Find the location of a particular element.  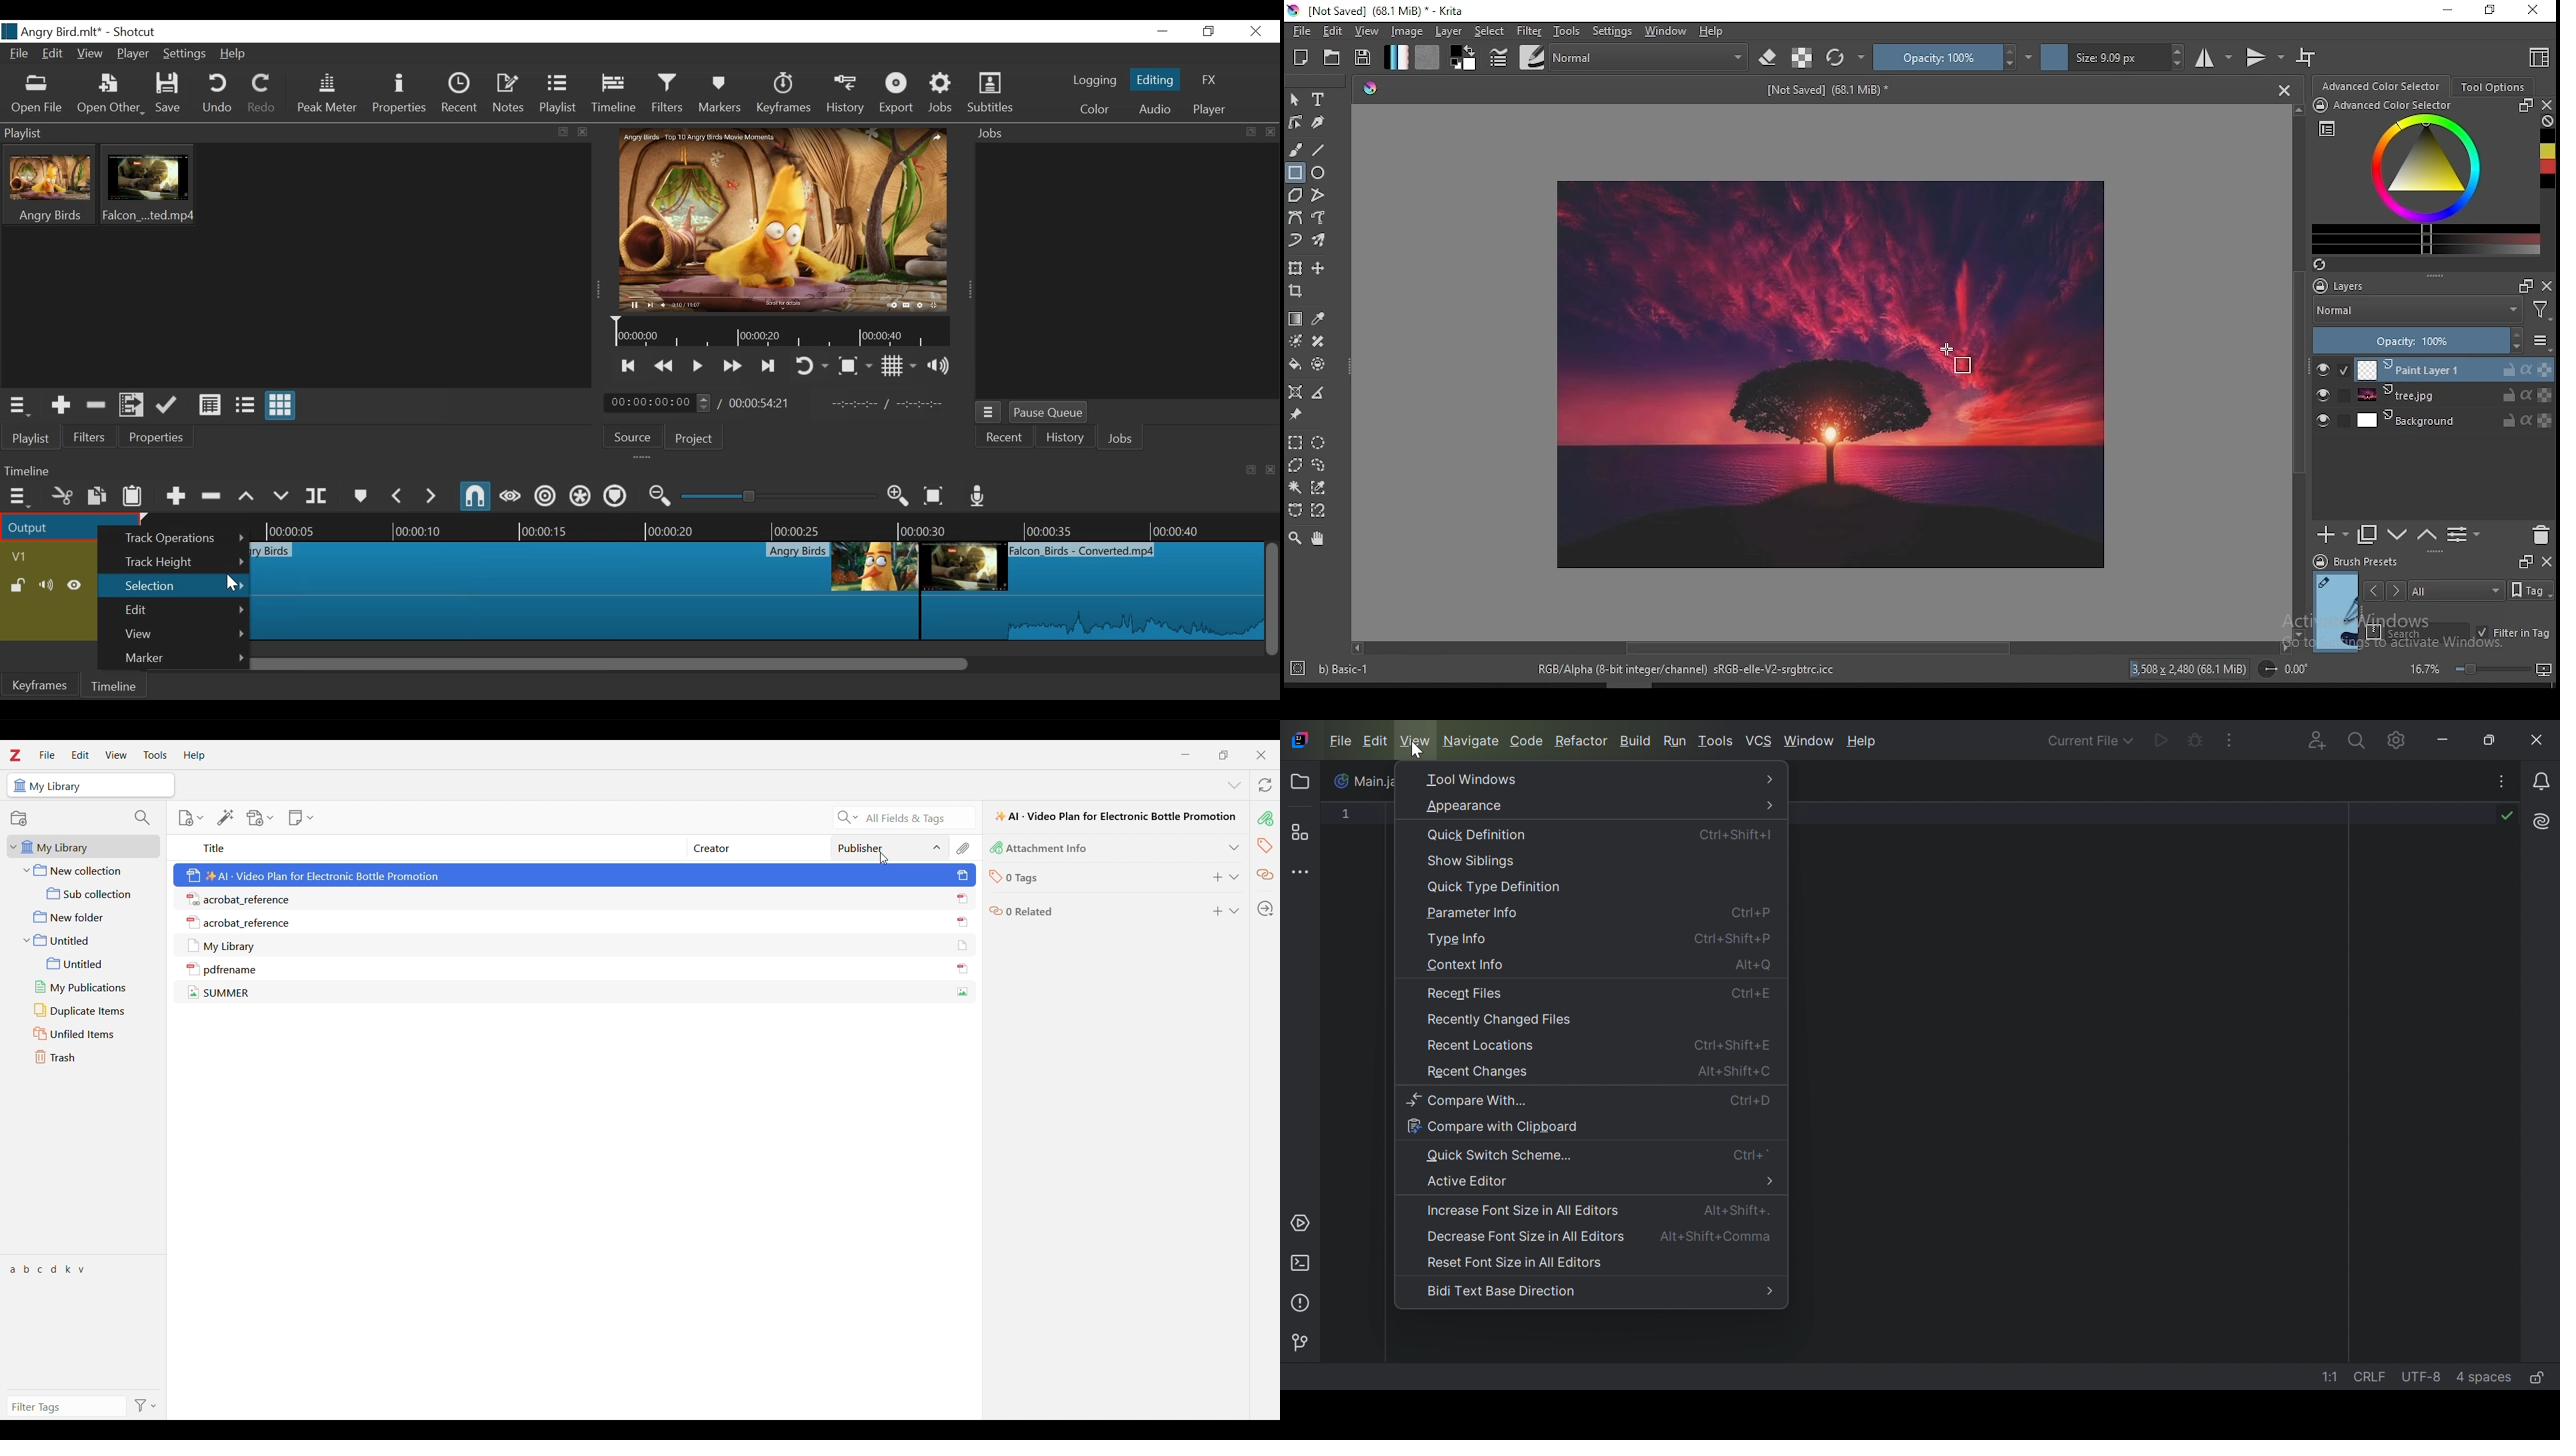

Add new collection is located at coordinates (18, 818).